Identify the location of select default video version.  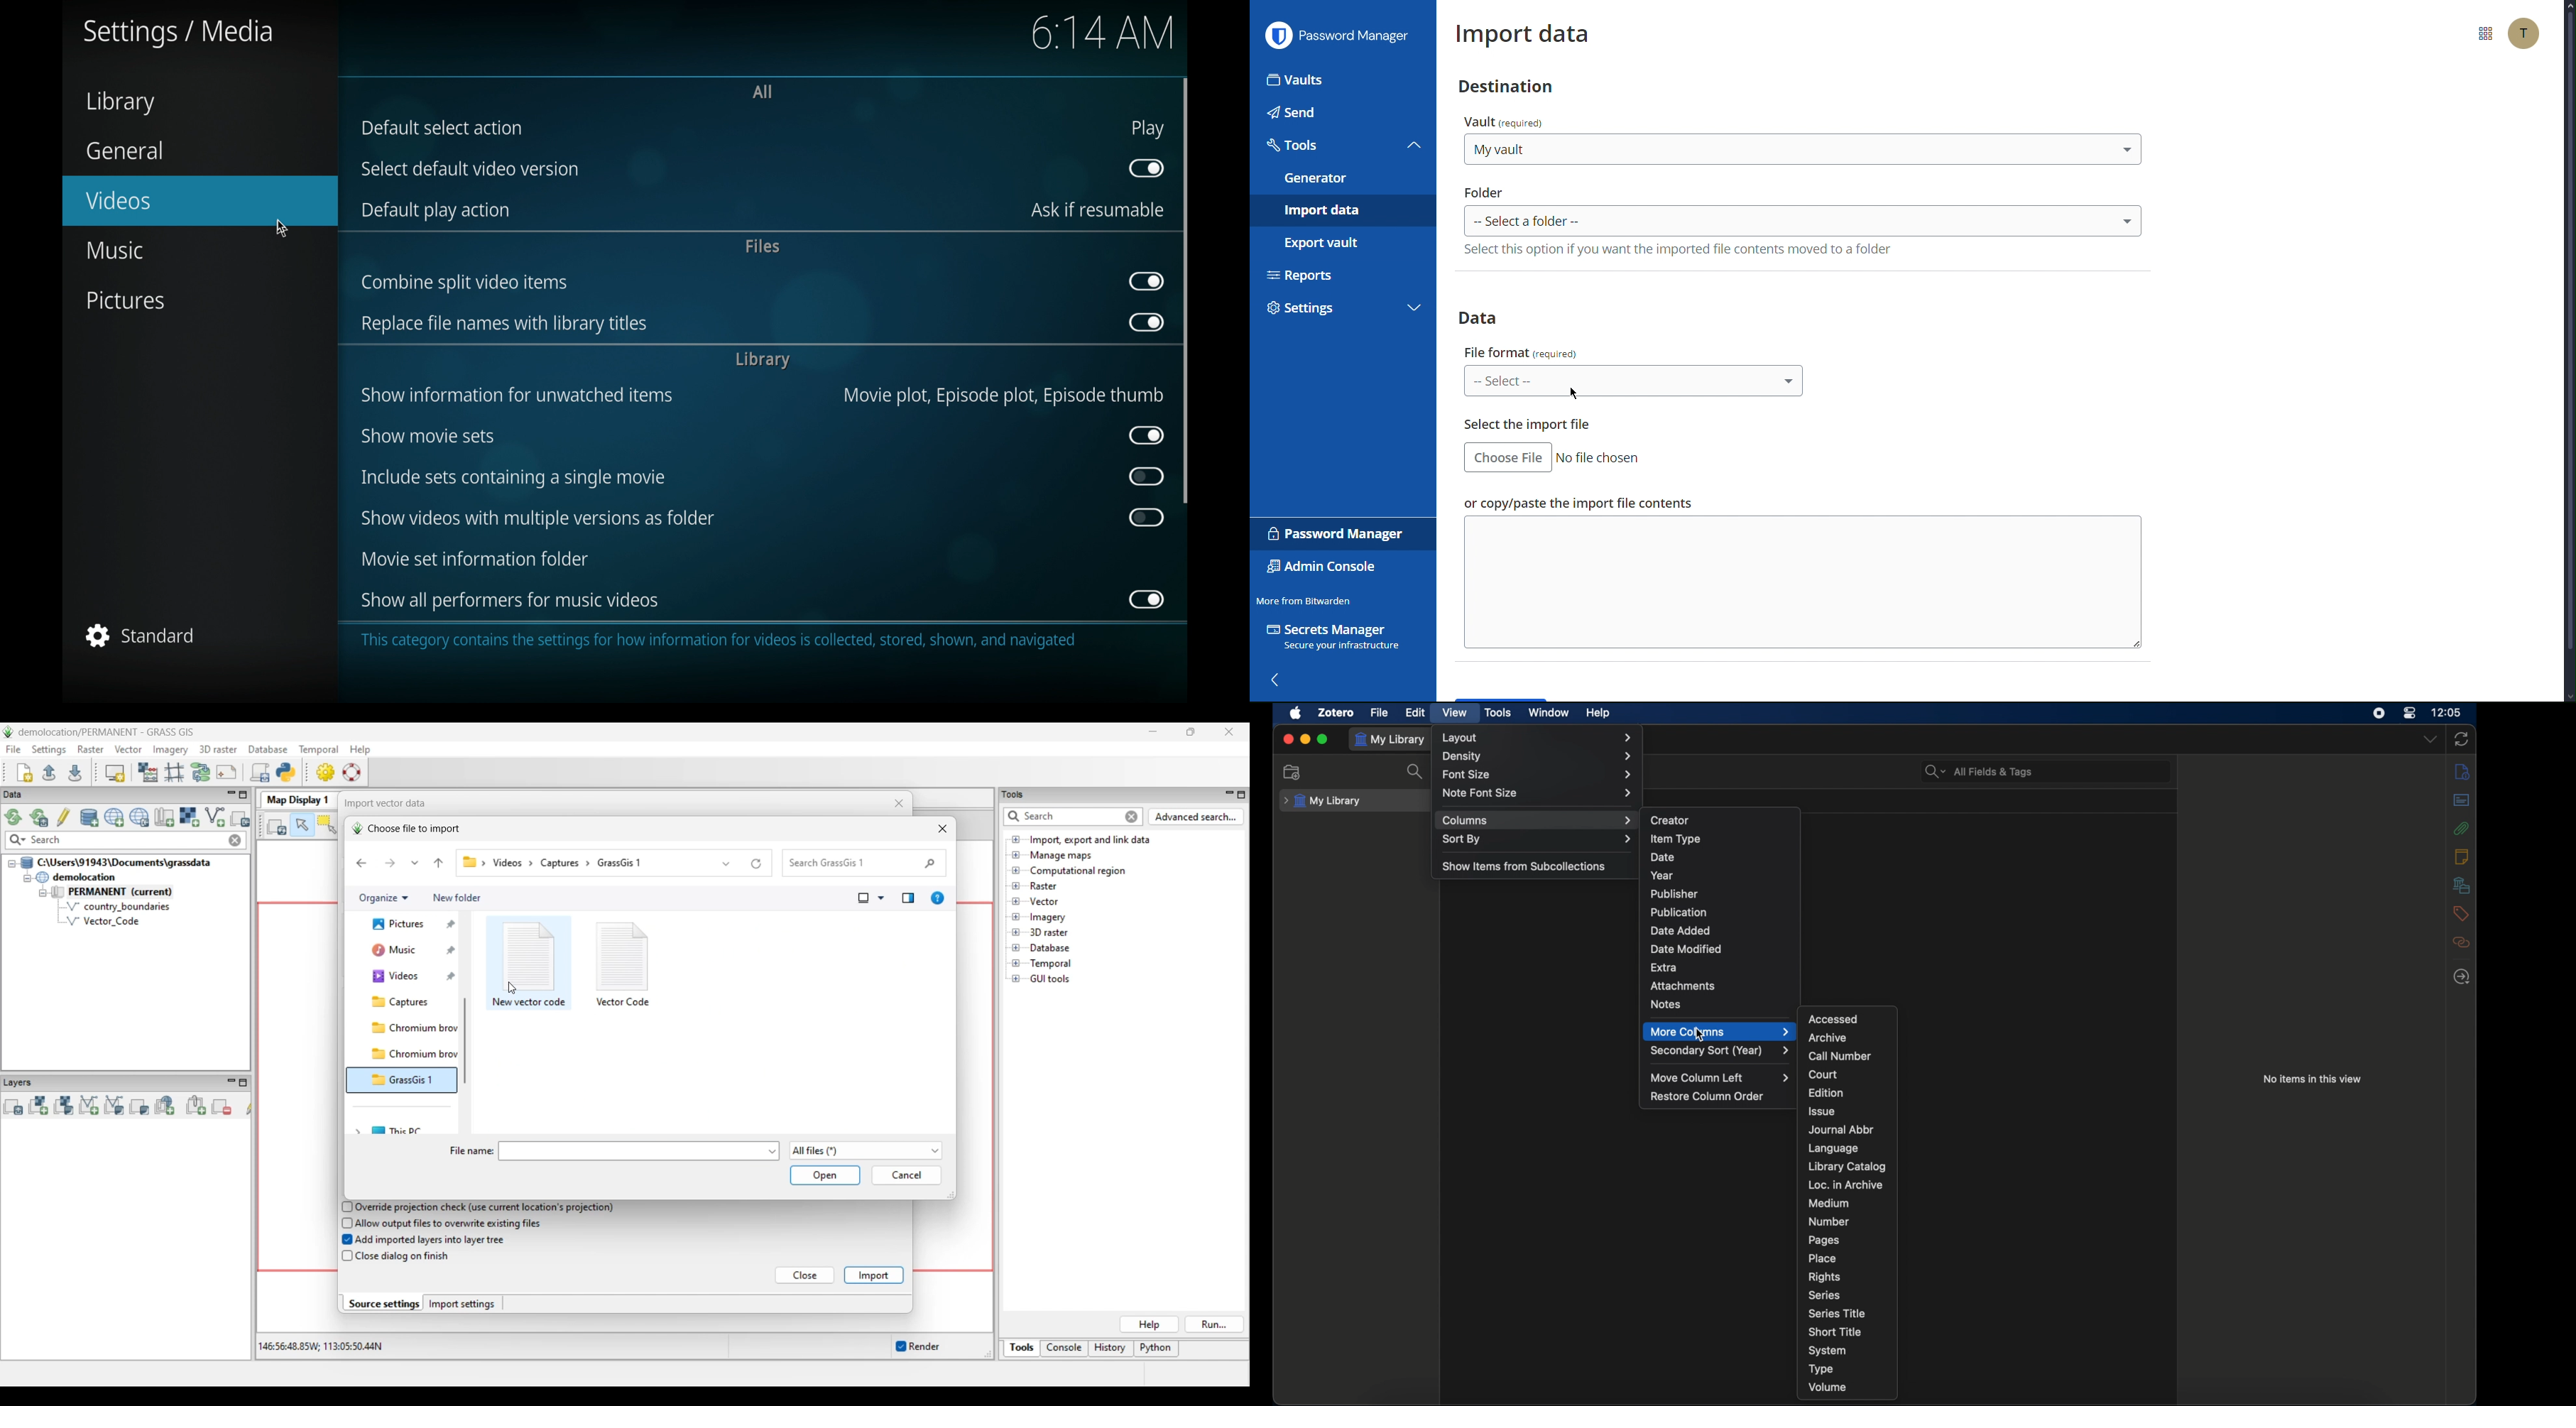
(467, 169).